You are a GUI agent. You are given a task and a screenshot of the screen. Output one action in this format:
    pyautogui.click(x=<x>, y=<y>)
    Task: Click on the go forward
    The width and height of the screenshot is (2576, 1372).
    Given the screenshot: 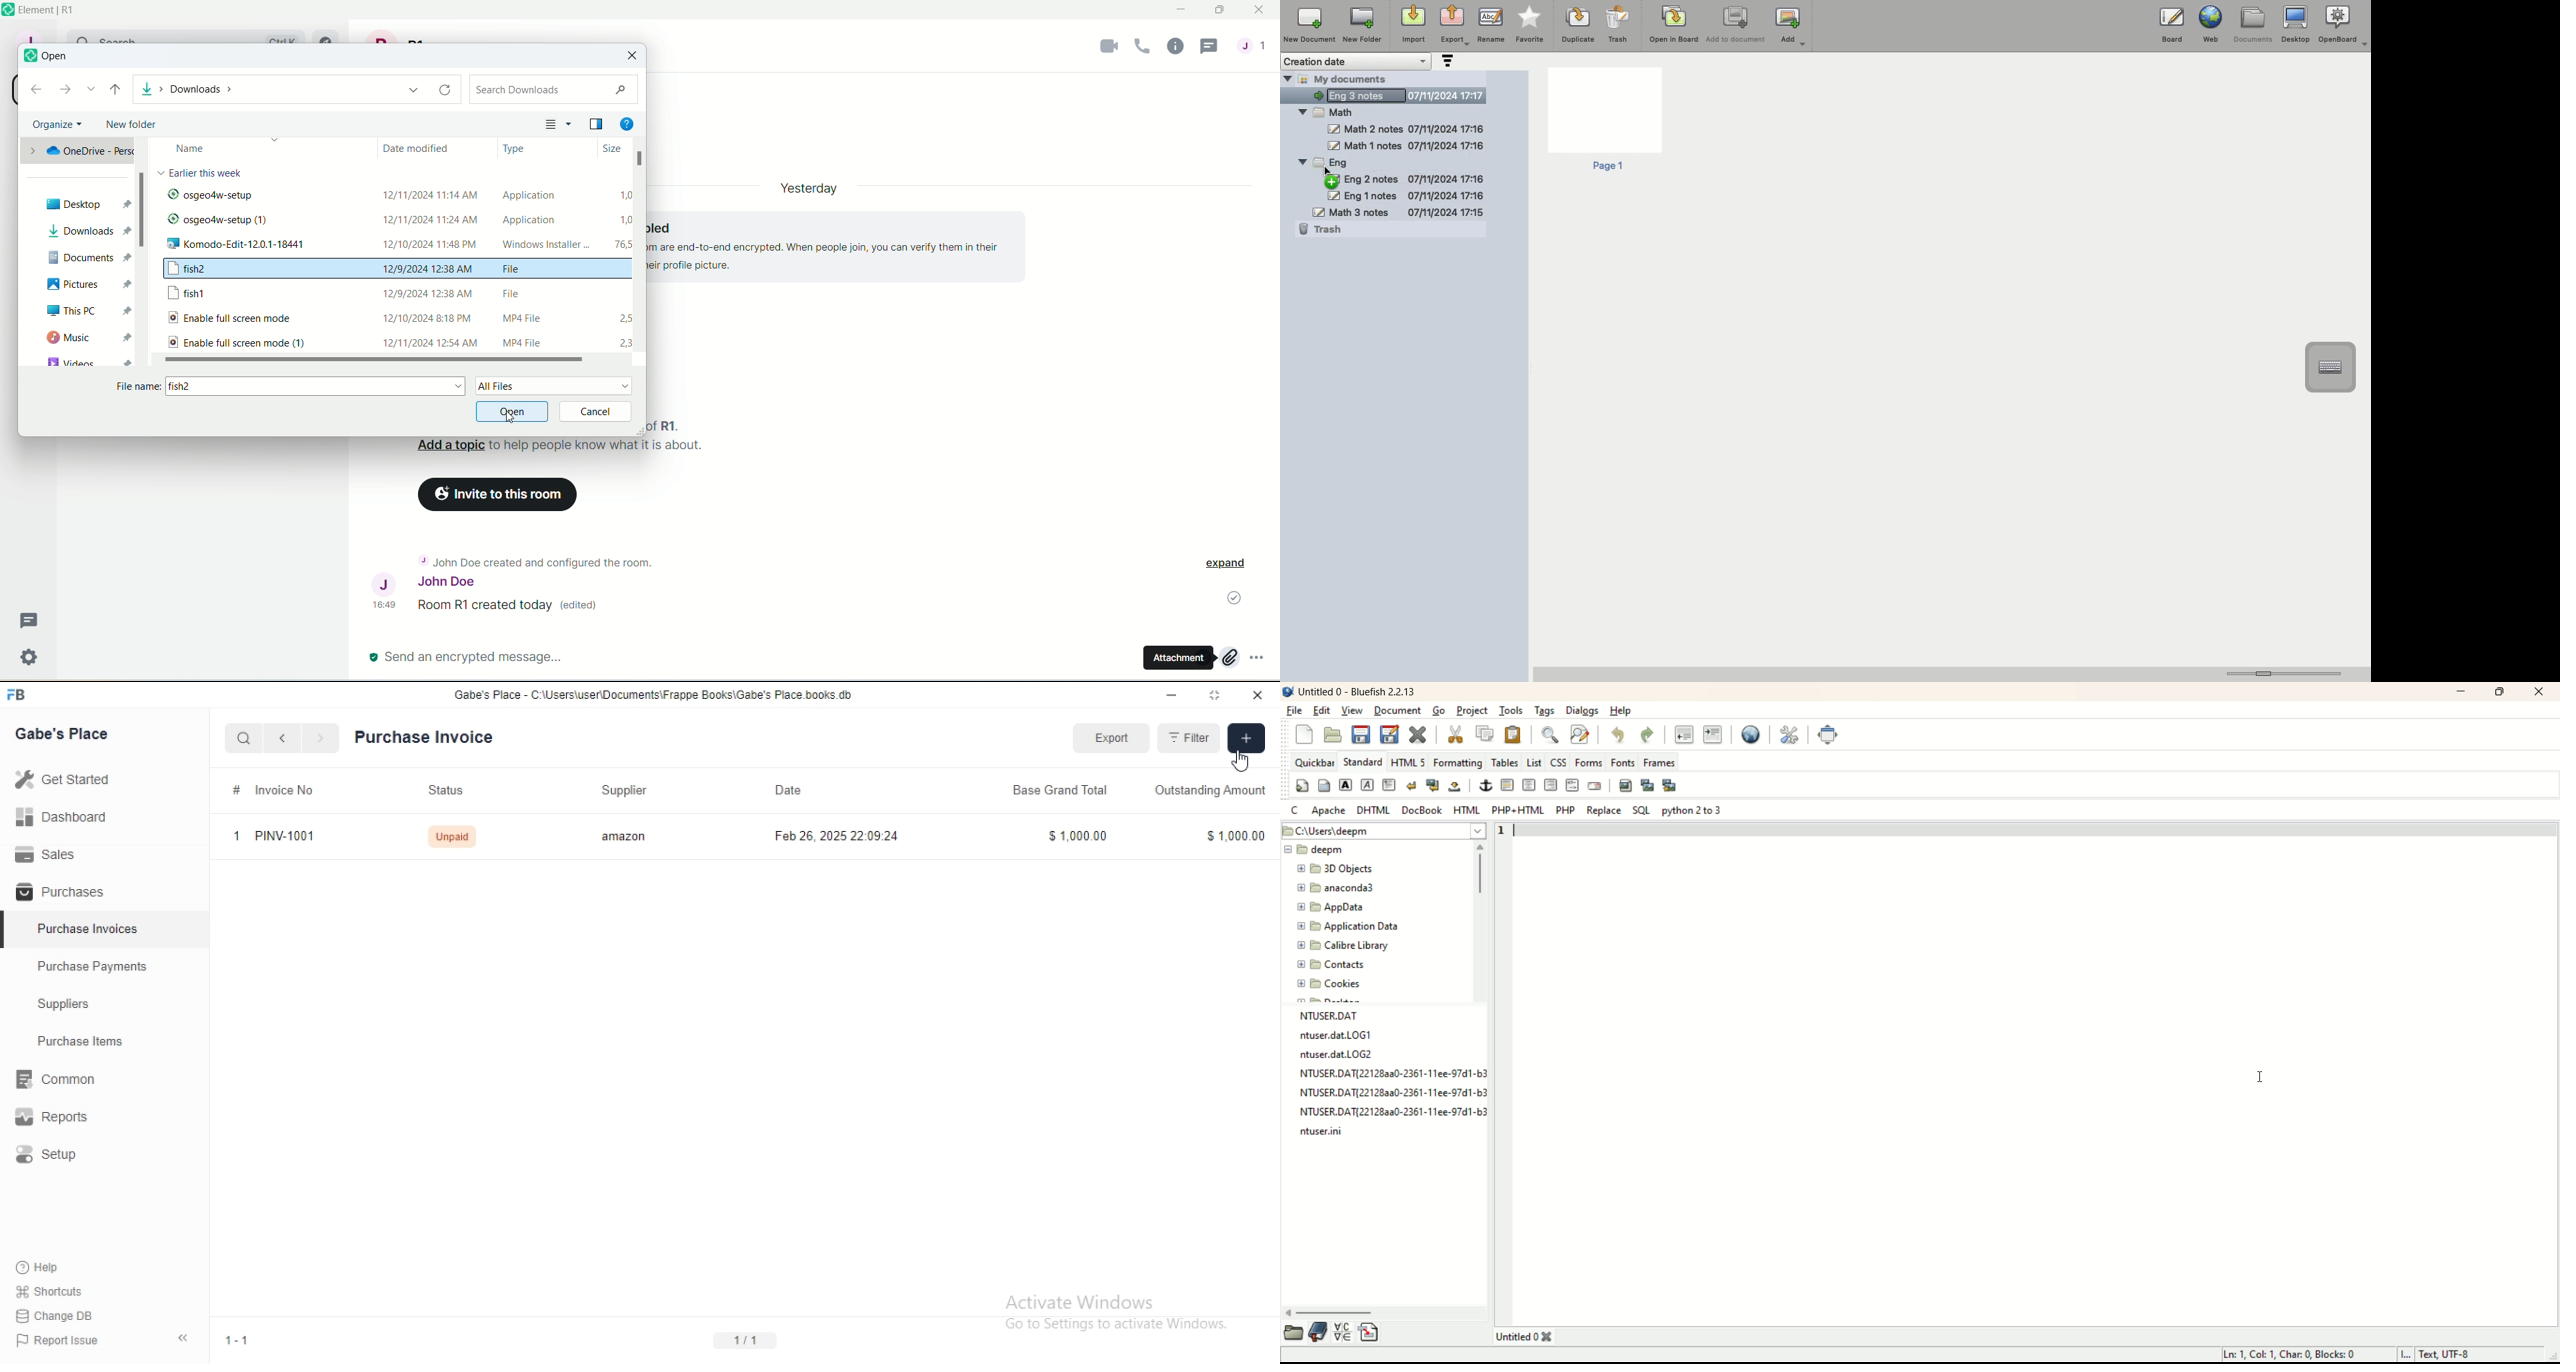 What is the action you would take?
    pyautogui.click(x=65, y=91)
    